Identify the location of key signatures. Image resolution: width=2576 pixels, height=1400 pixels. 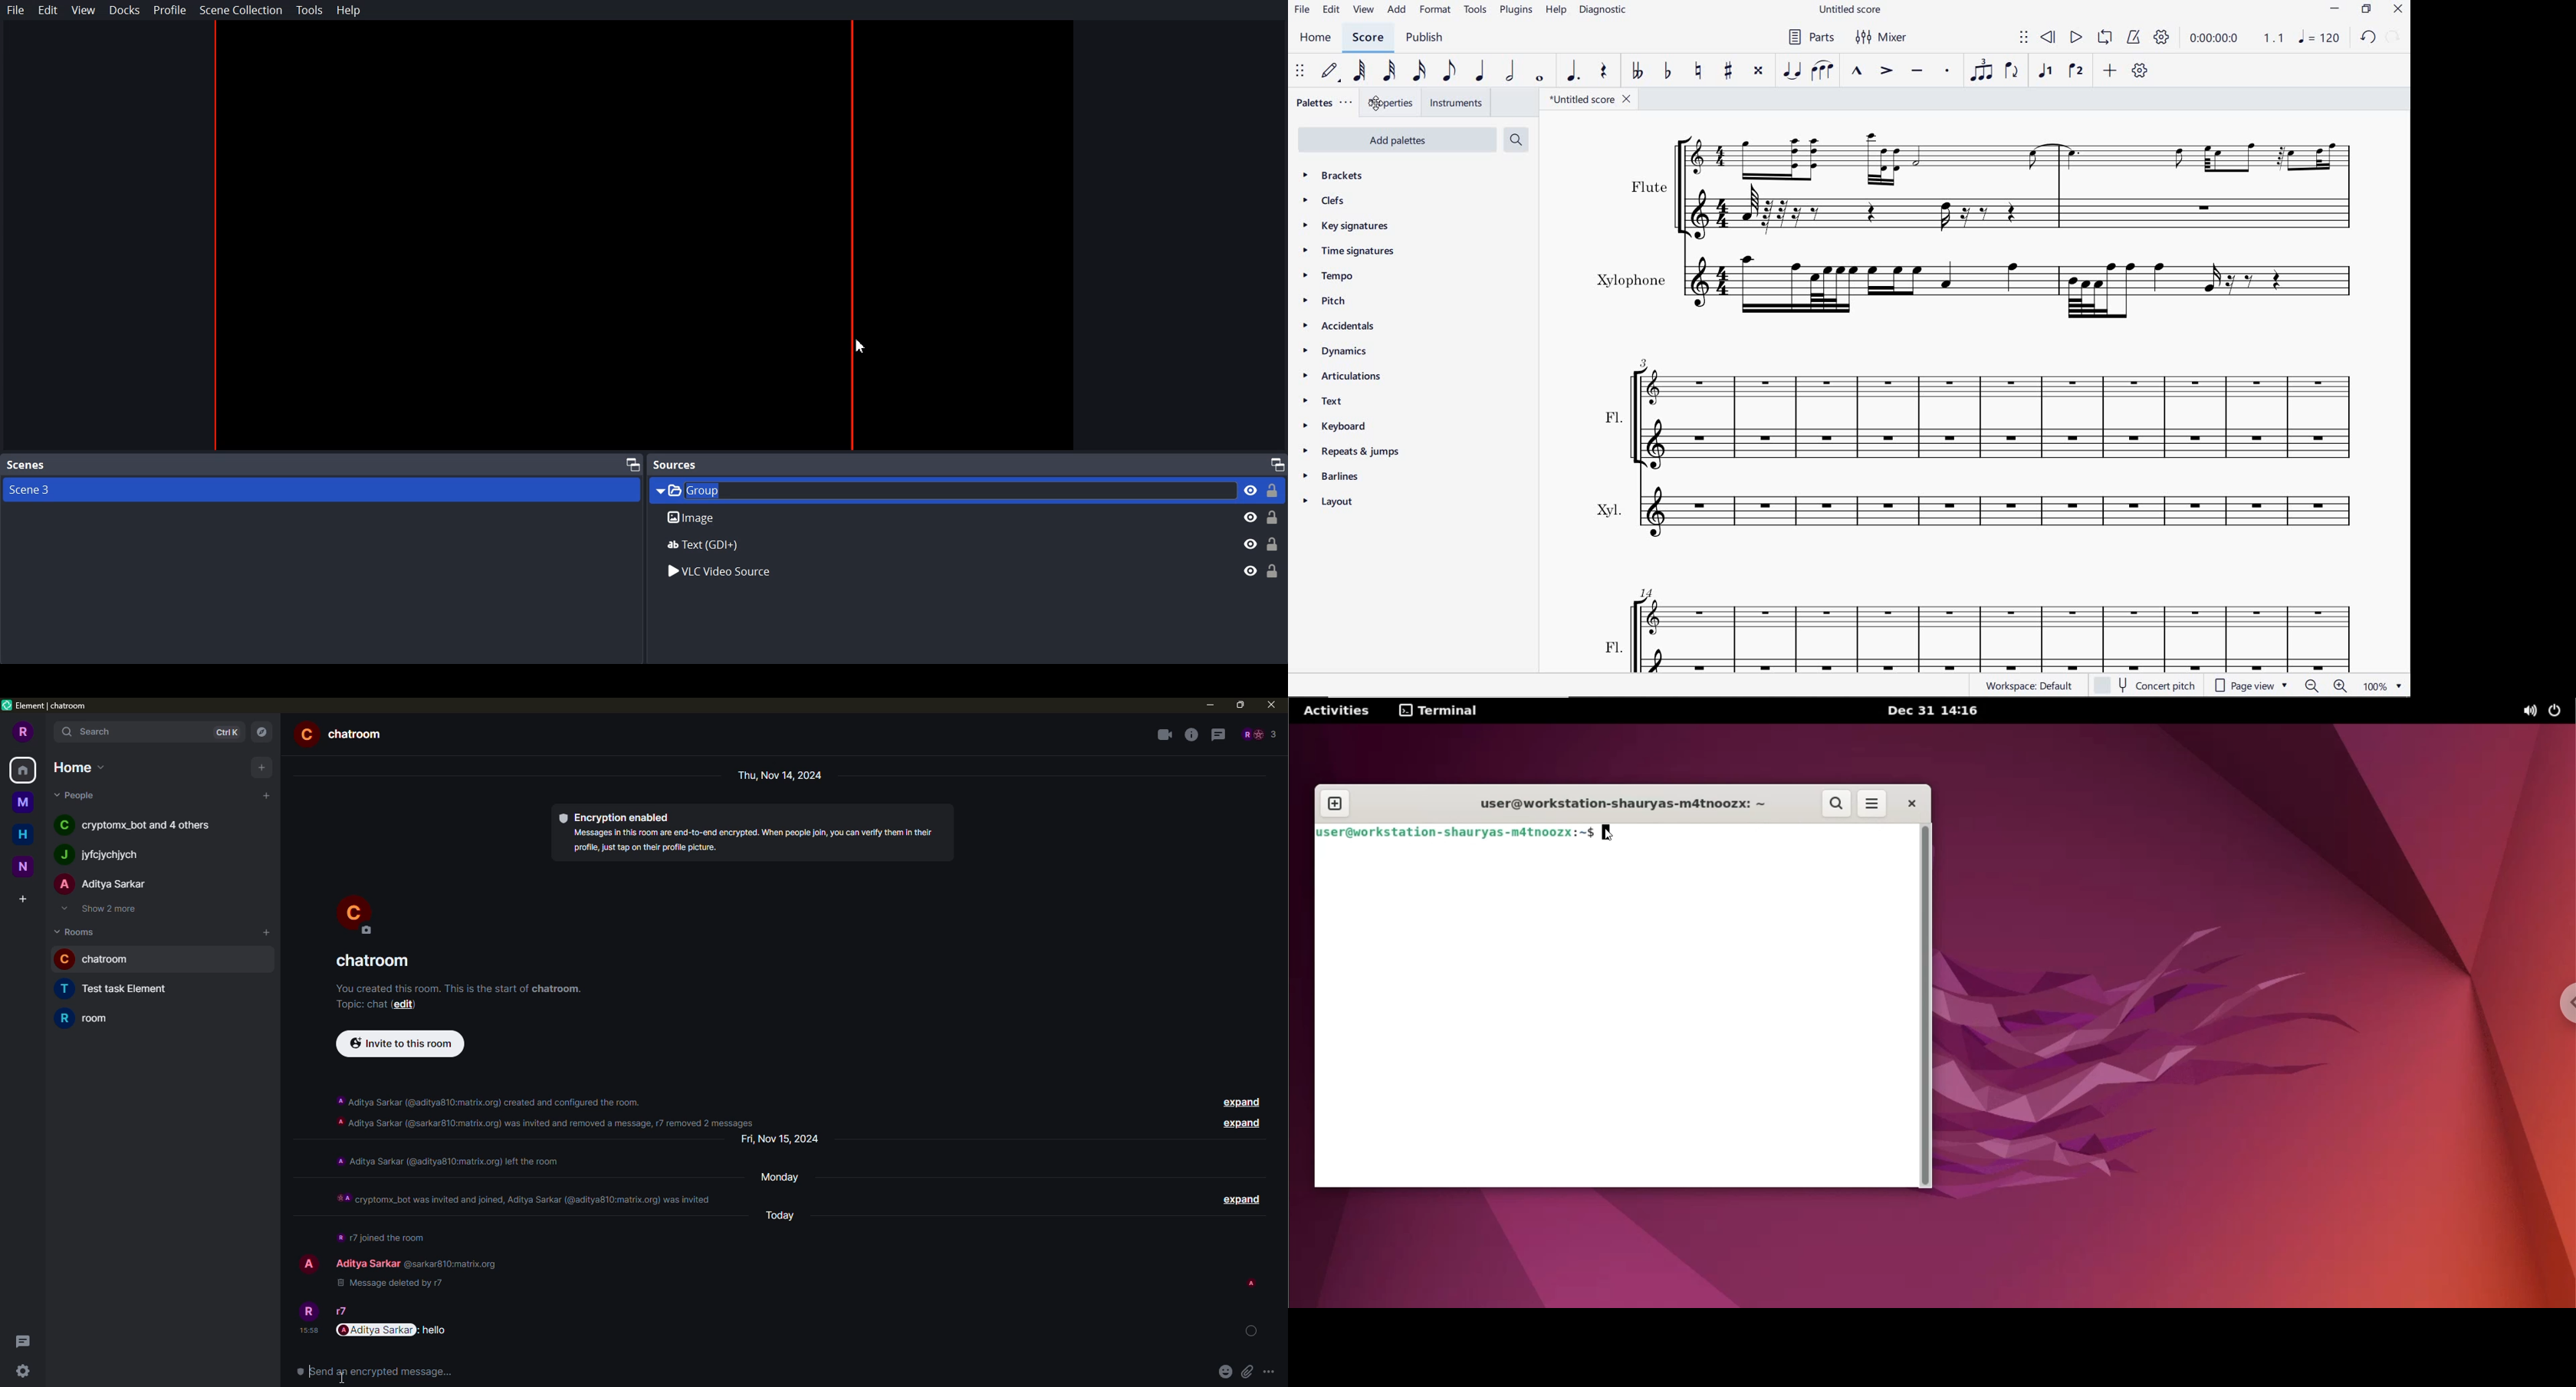
(1346, 225).